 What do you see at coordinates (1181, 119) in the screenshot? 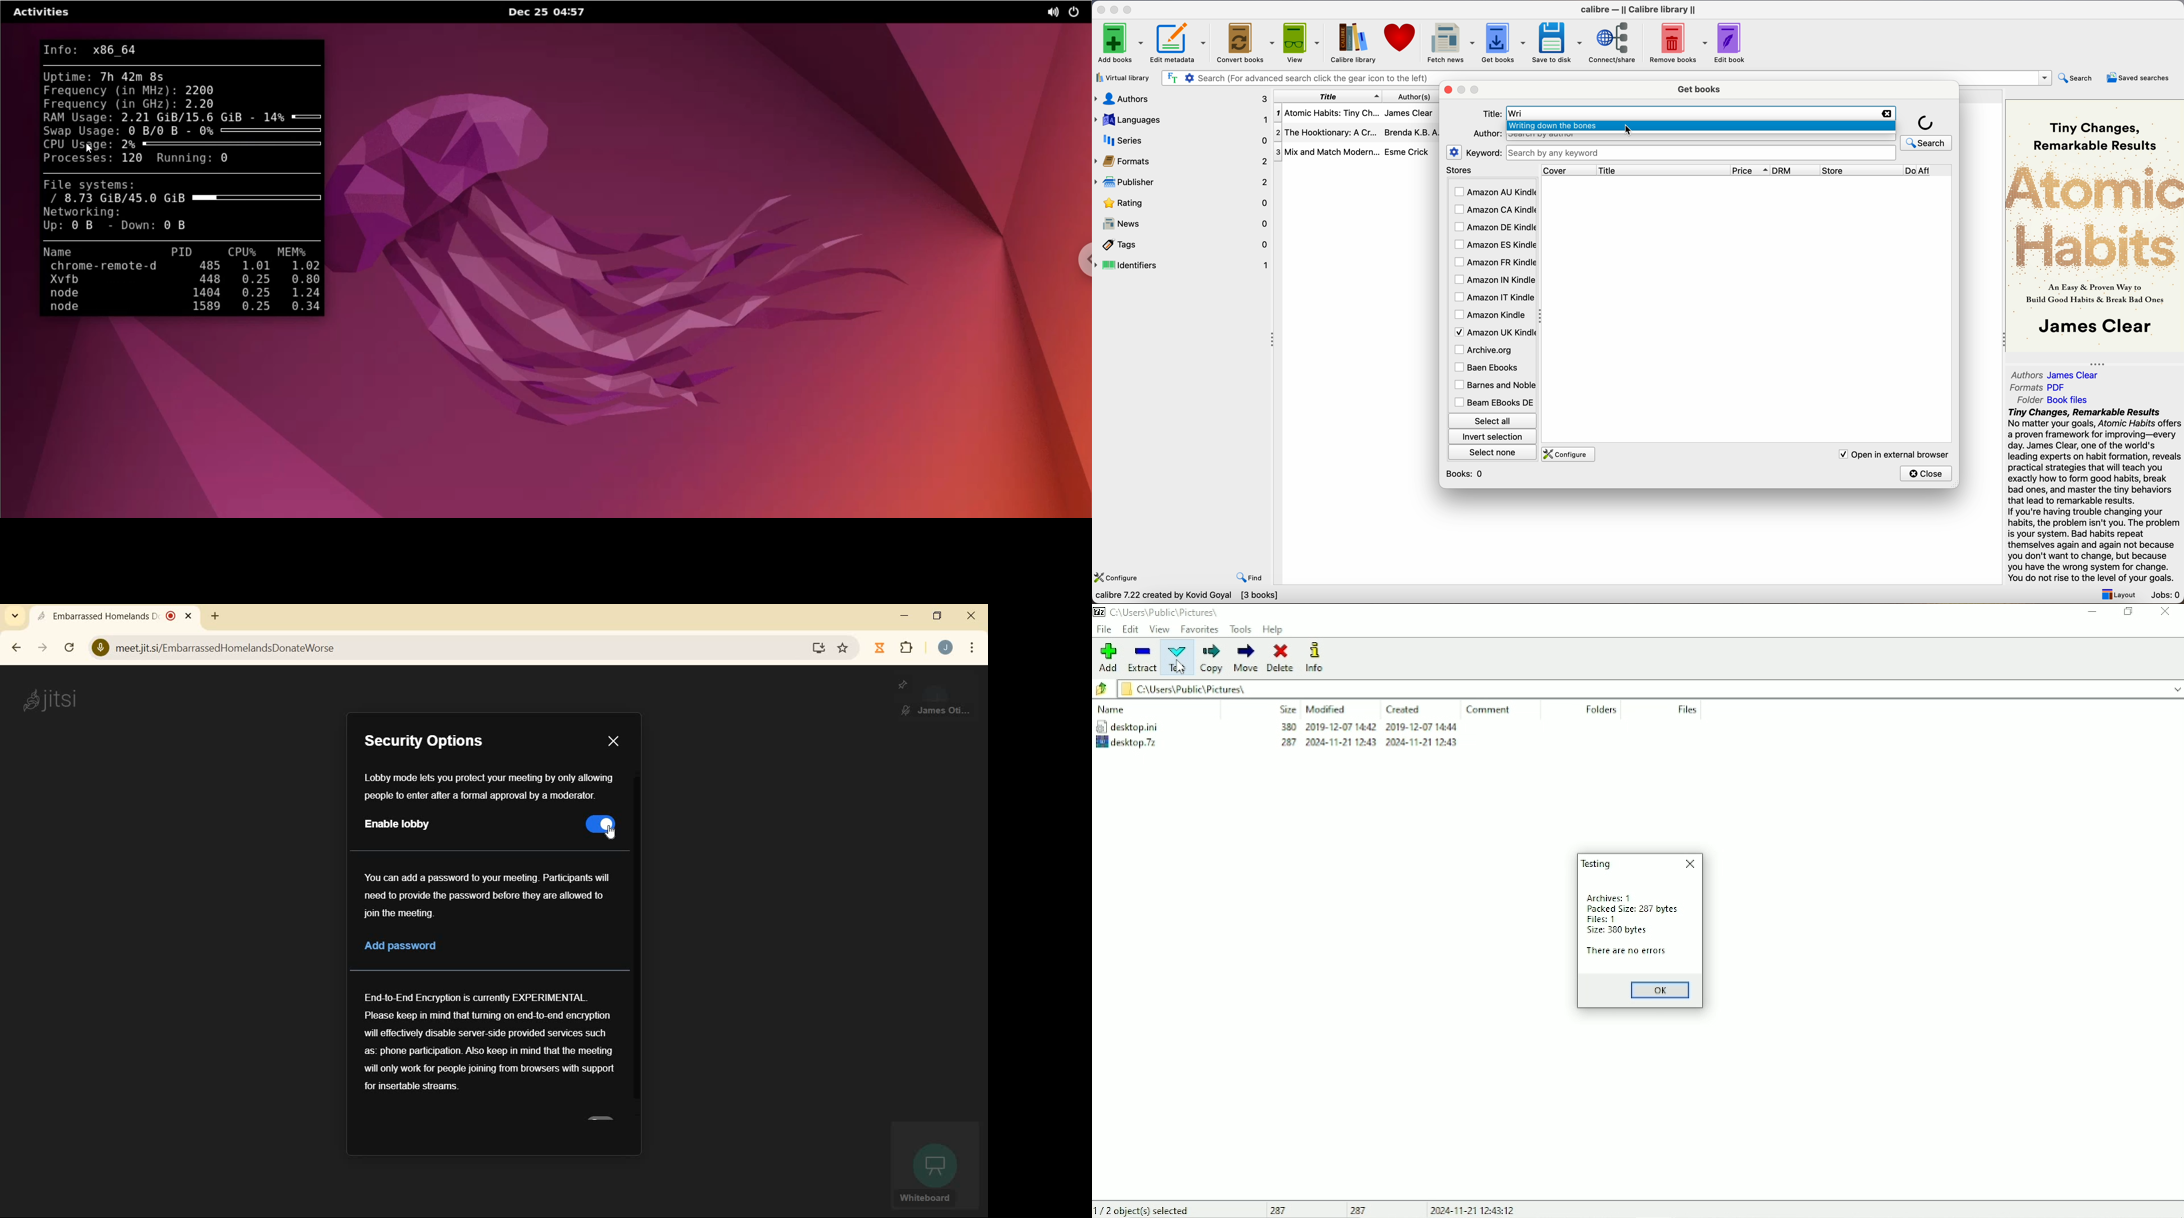
I see `languages` at bounding box center [1181, 119].